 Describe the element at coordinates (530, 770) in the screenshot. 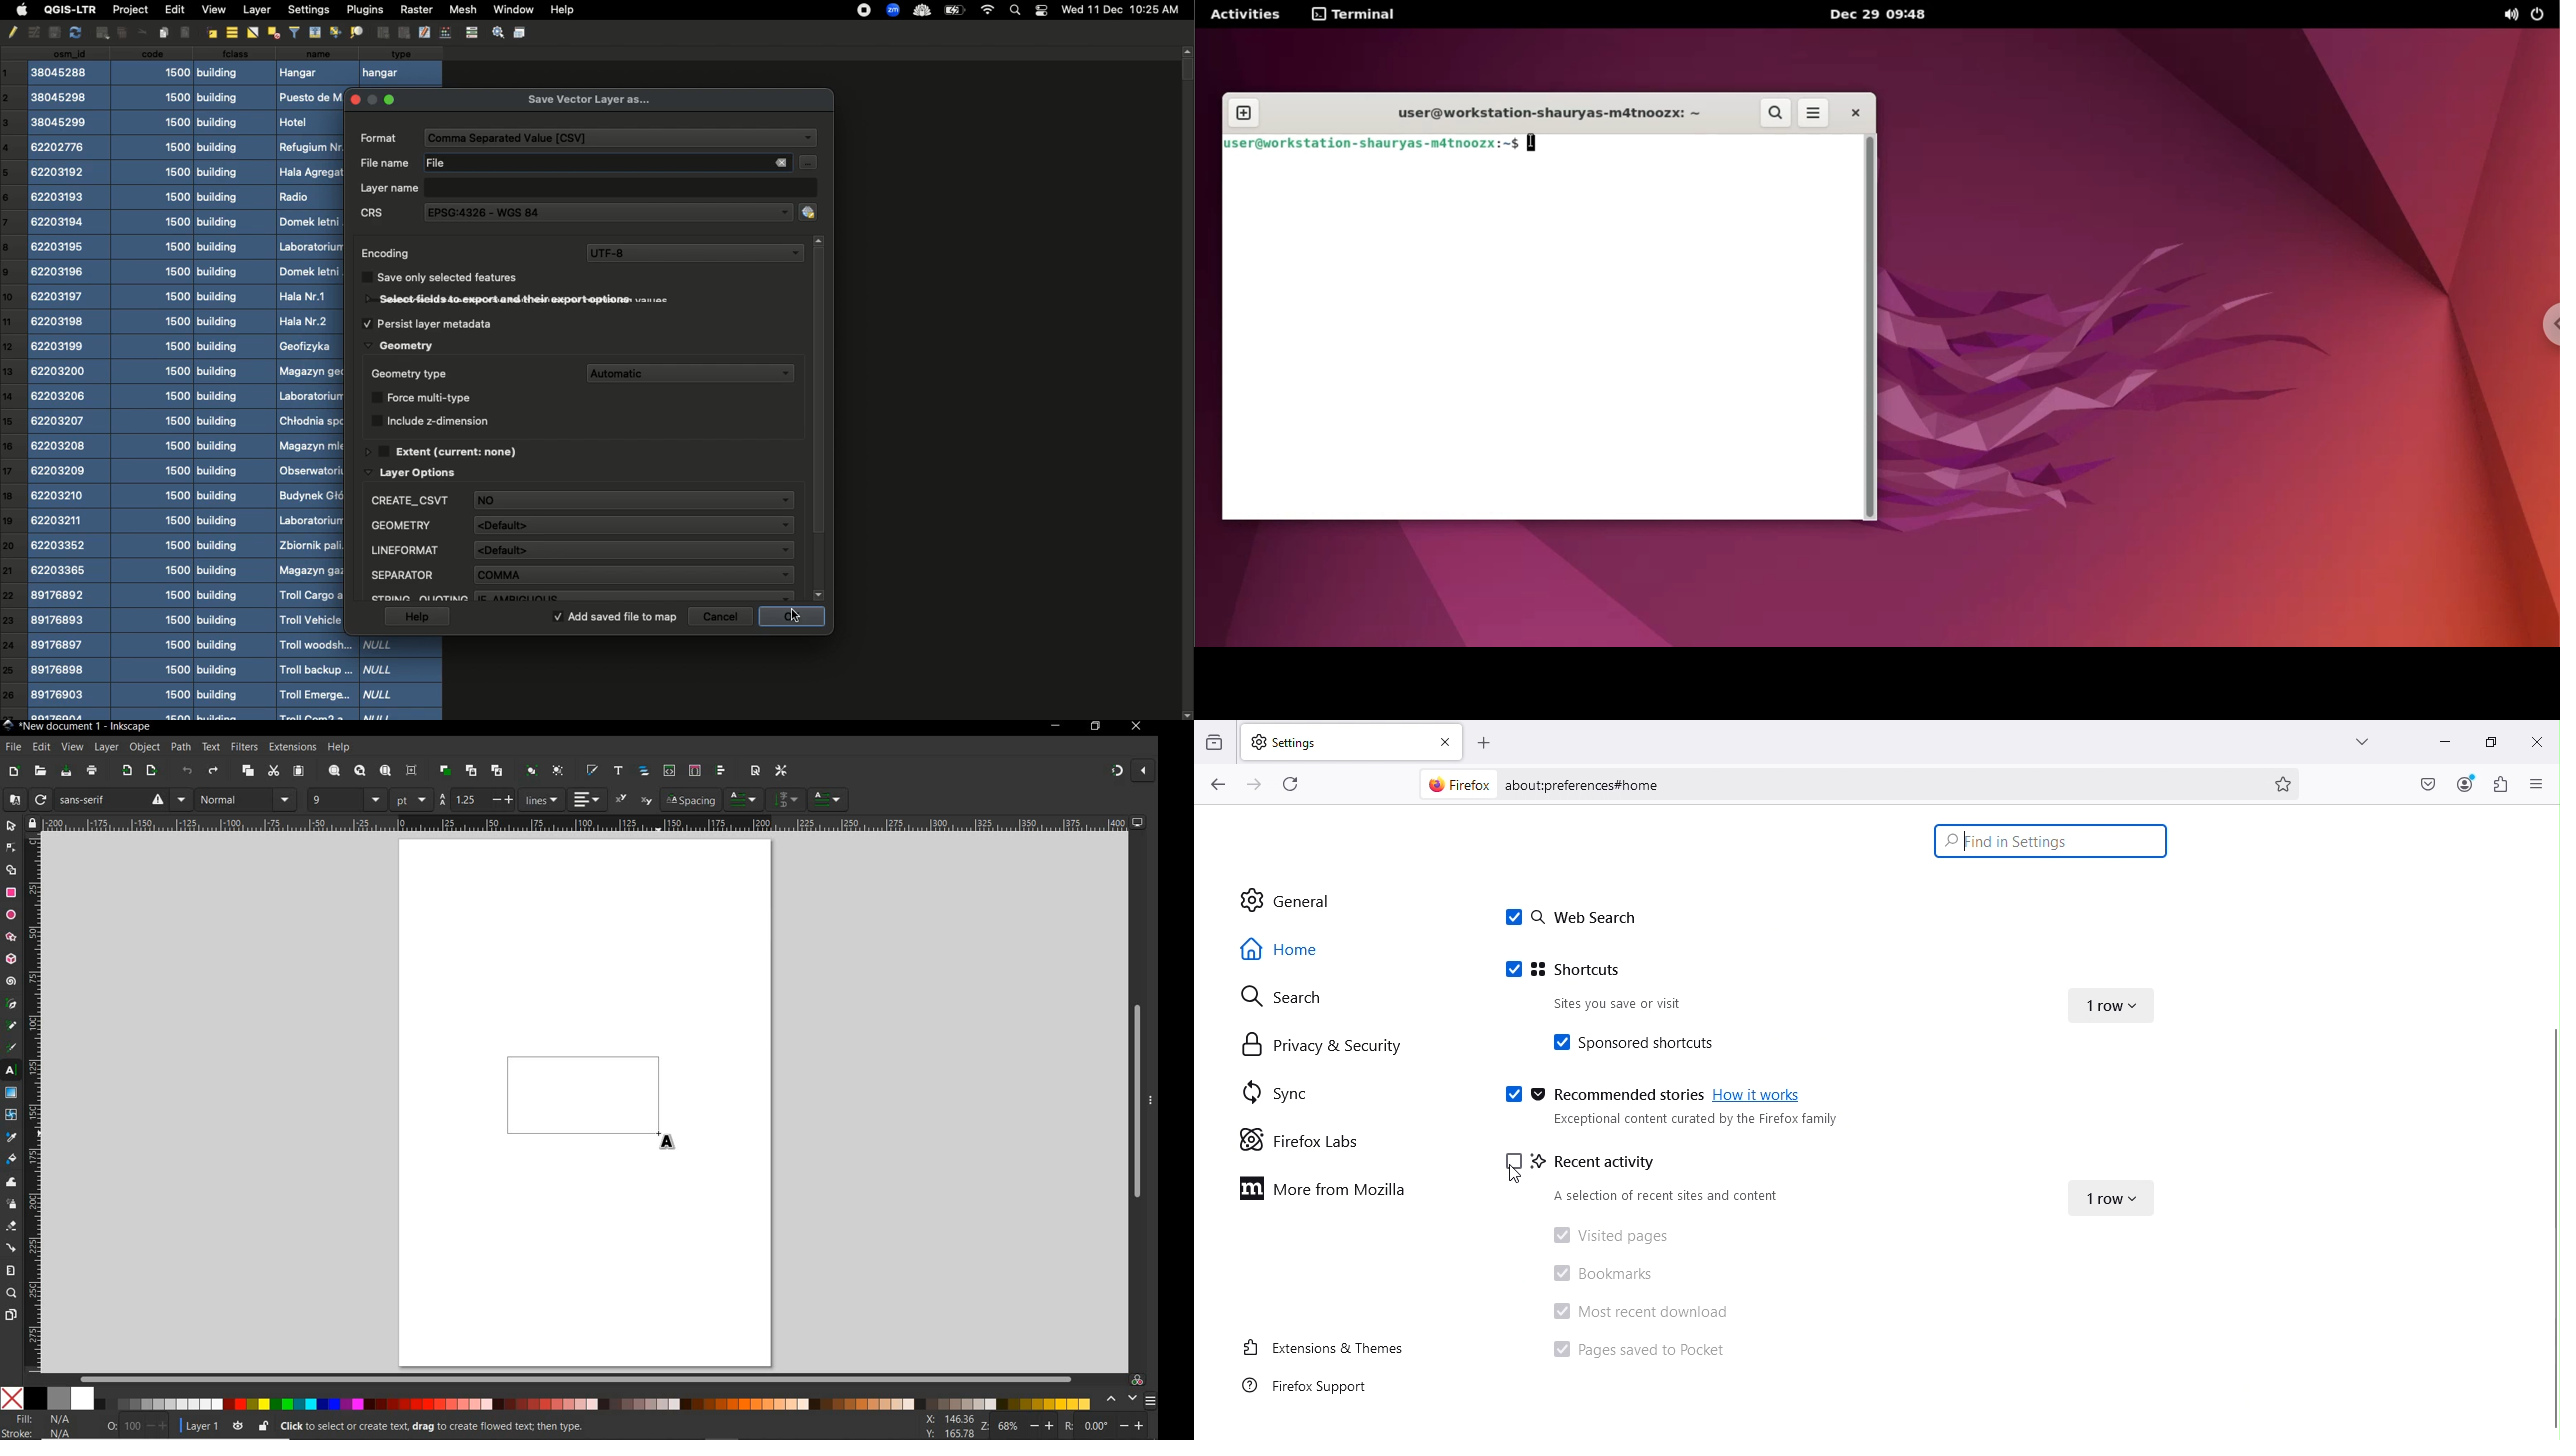

I see `group` at that location.